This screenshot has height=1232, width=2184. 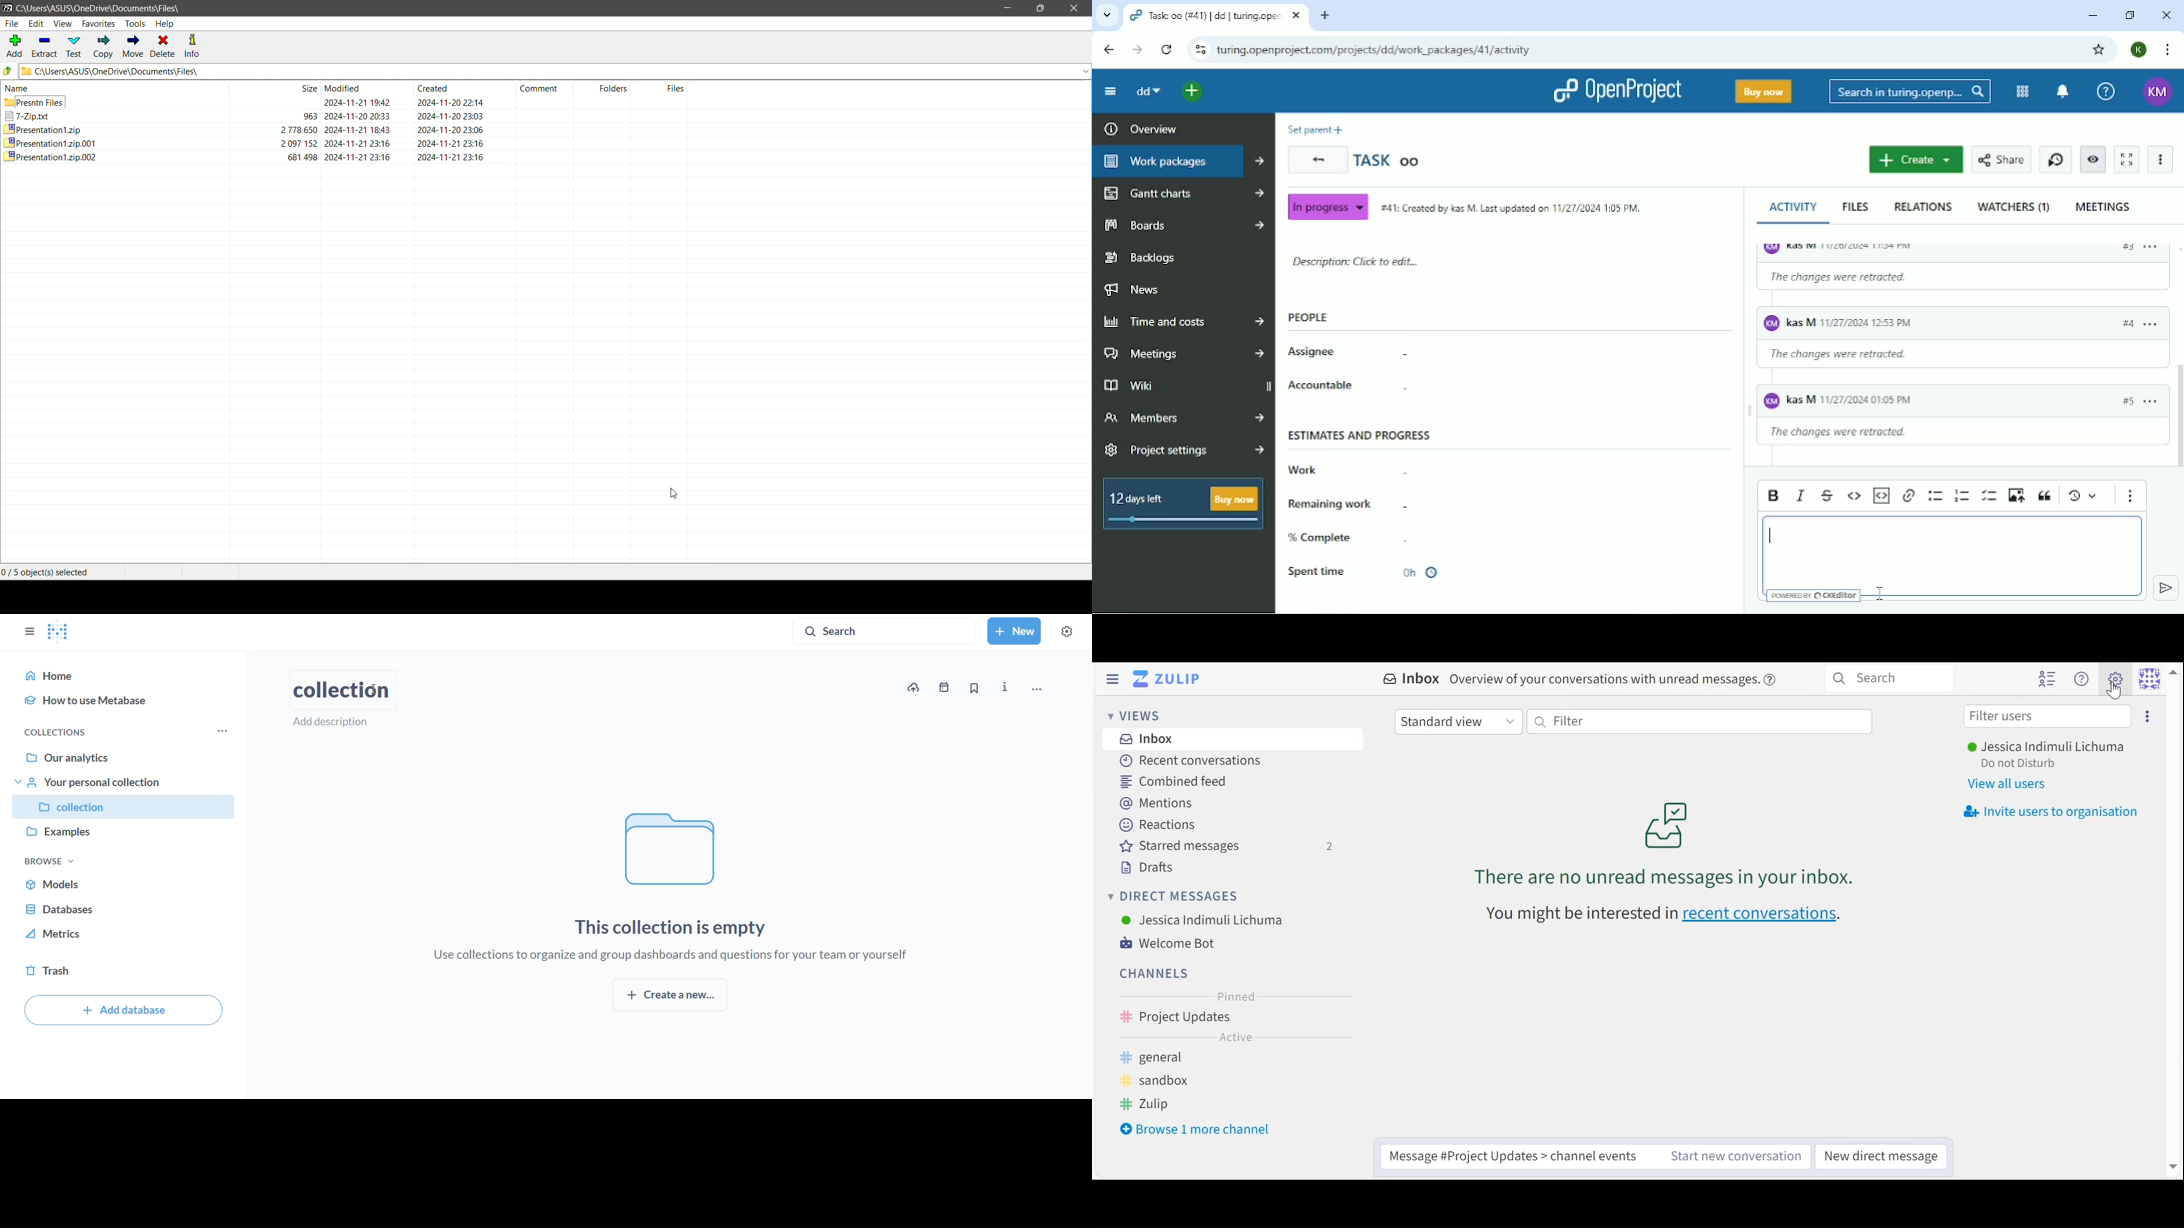 What do you see at coordinates (2016, 495) in the screenshot?
I see `Upload image from computer` at bounding box center [2016, 495].